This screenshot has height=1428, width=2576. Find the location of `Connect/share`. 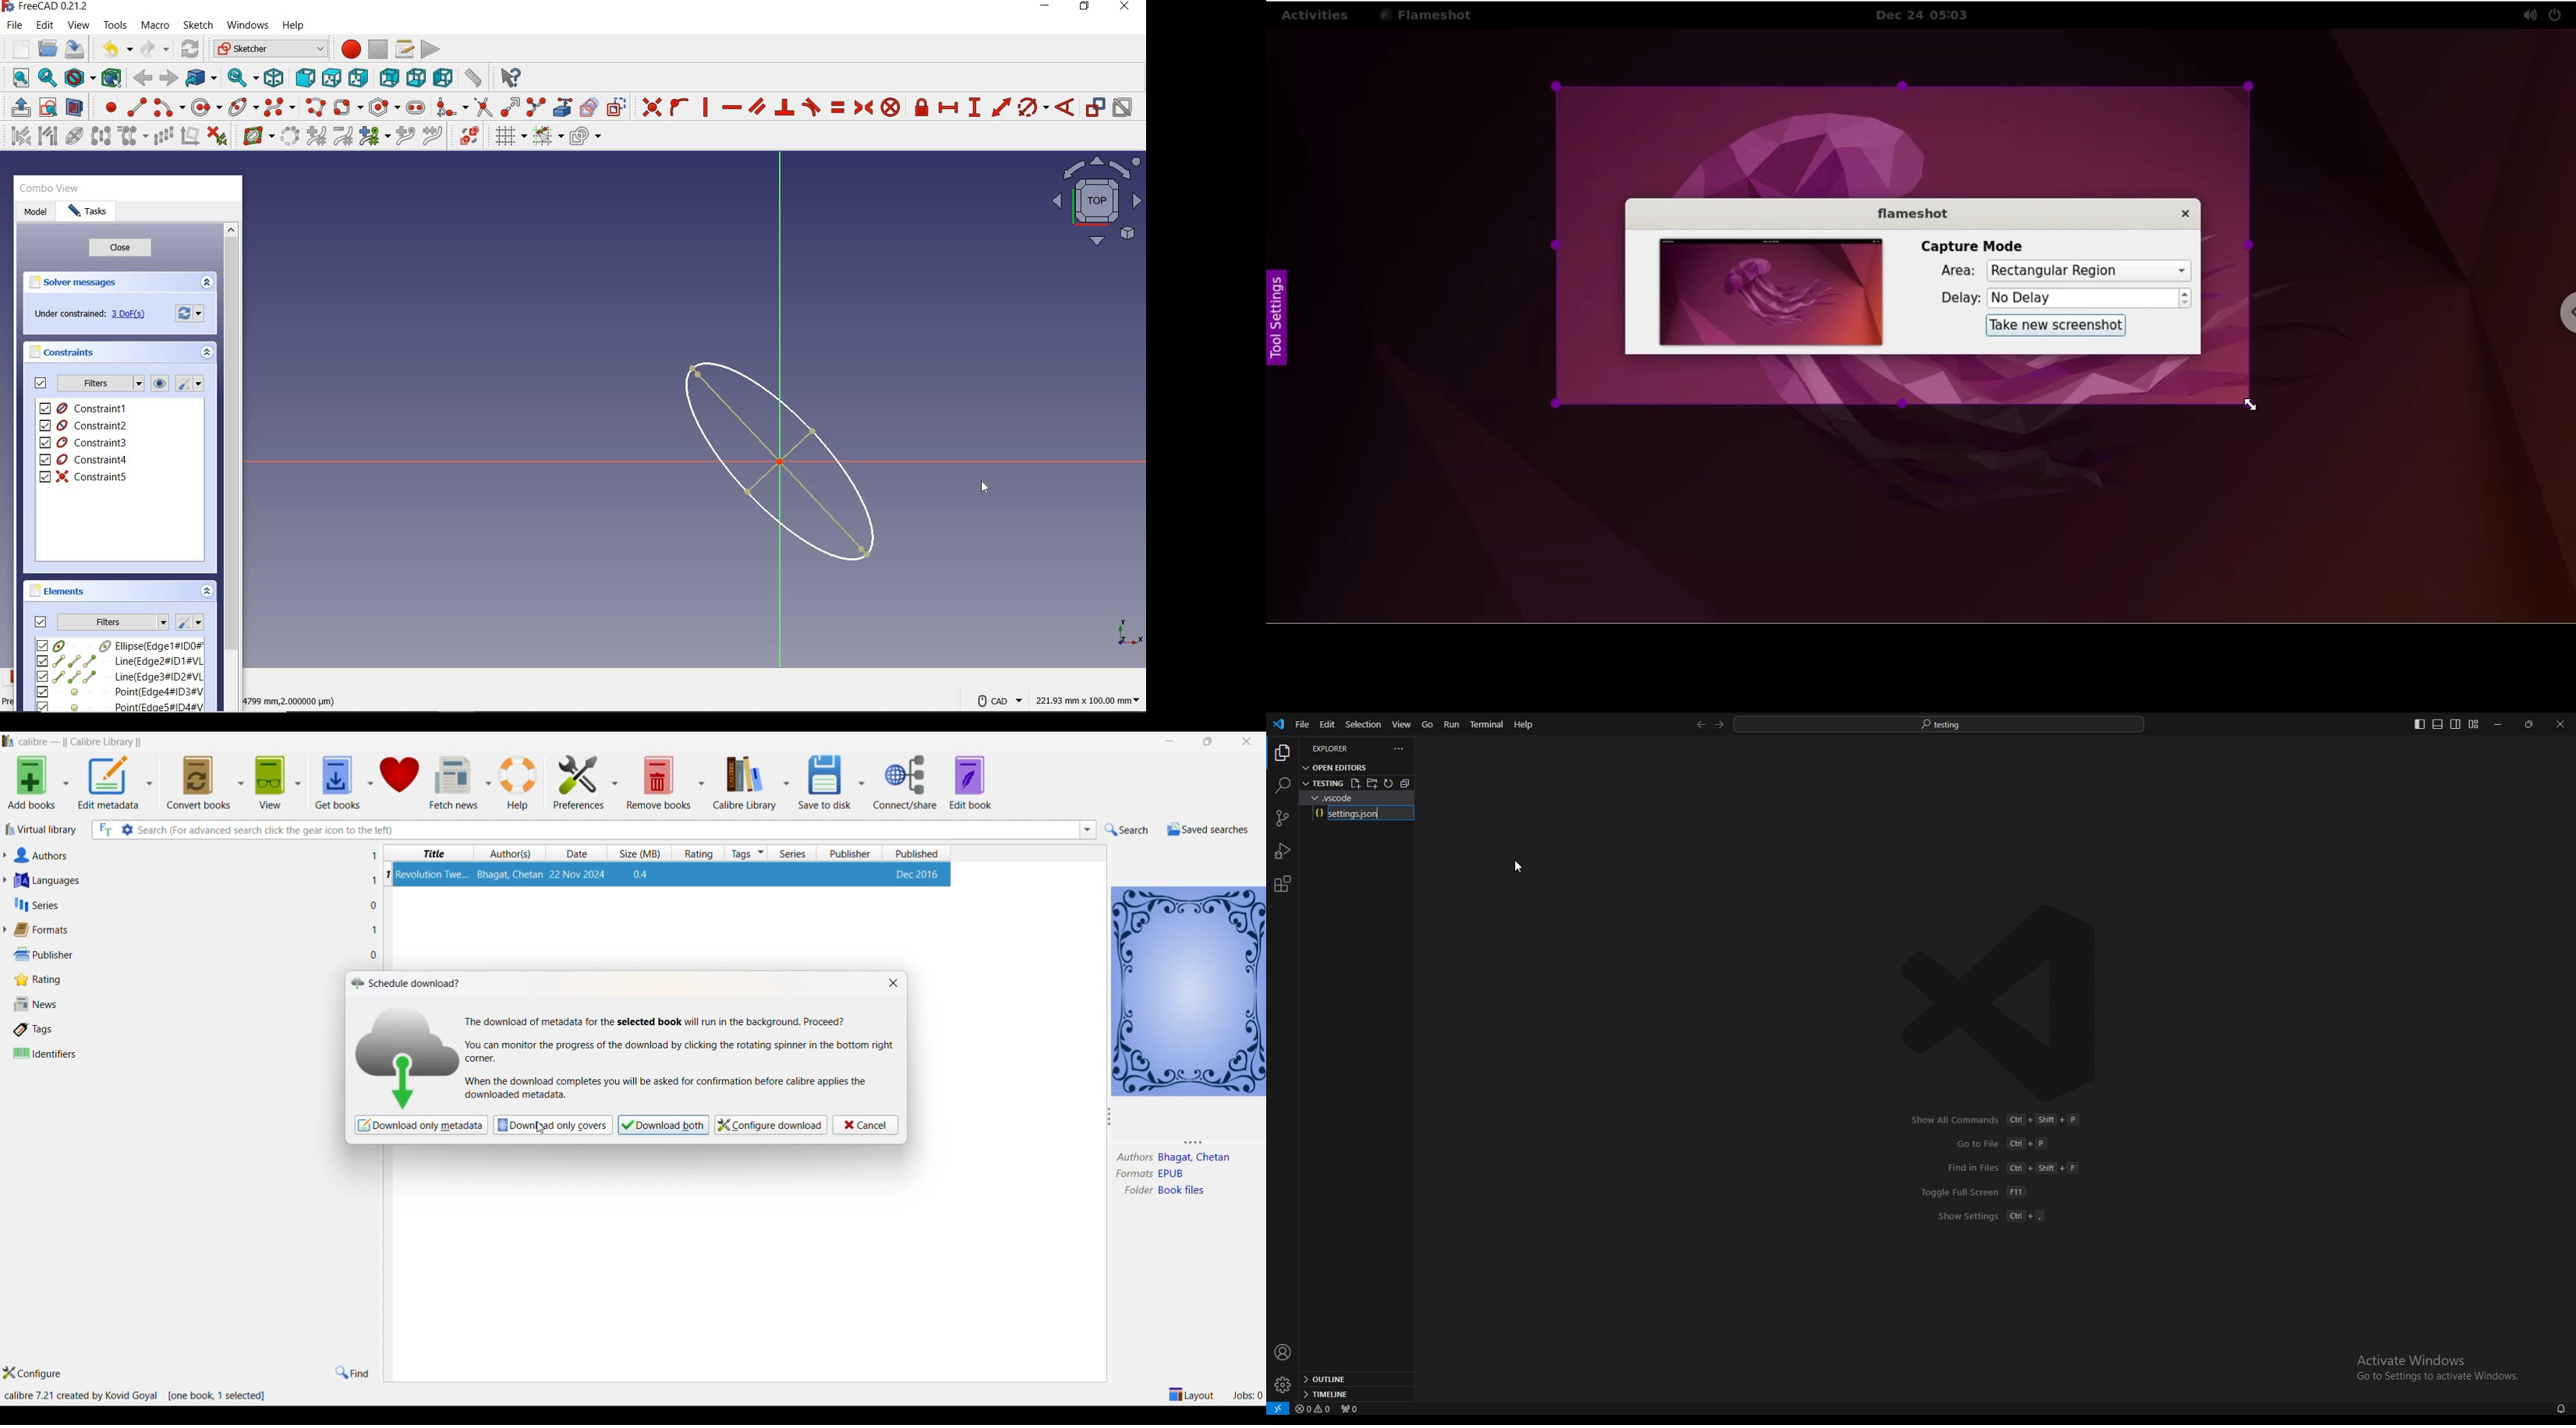

Connect/share is located at coordinates (908, 782).